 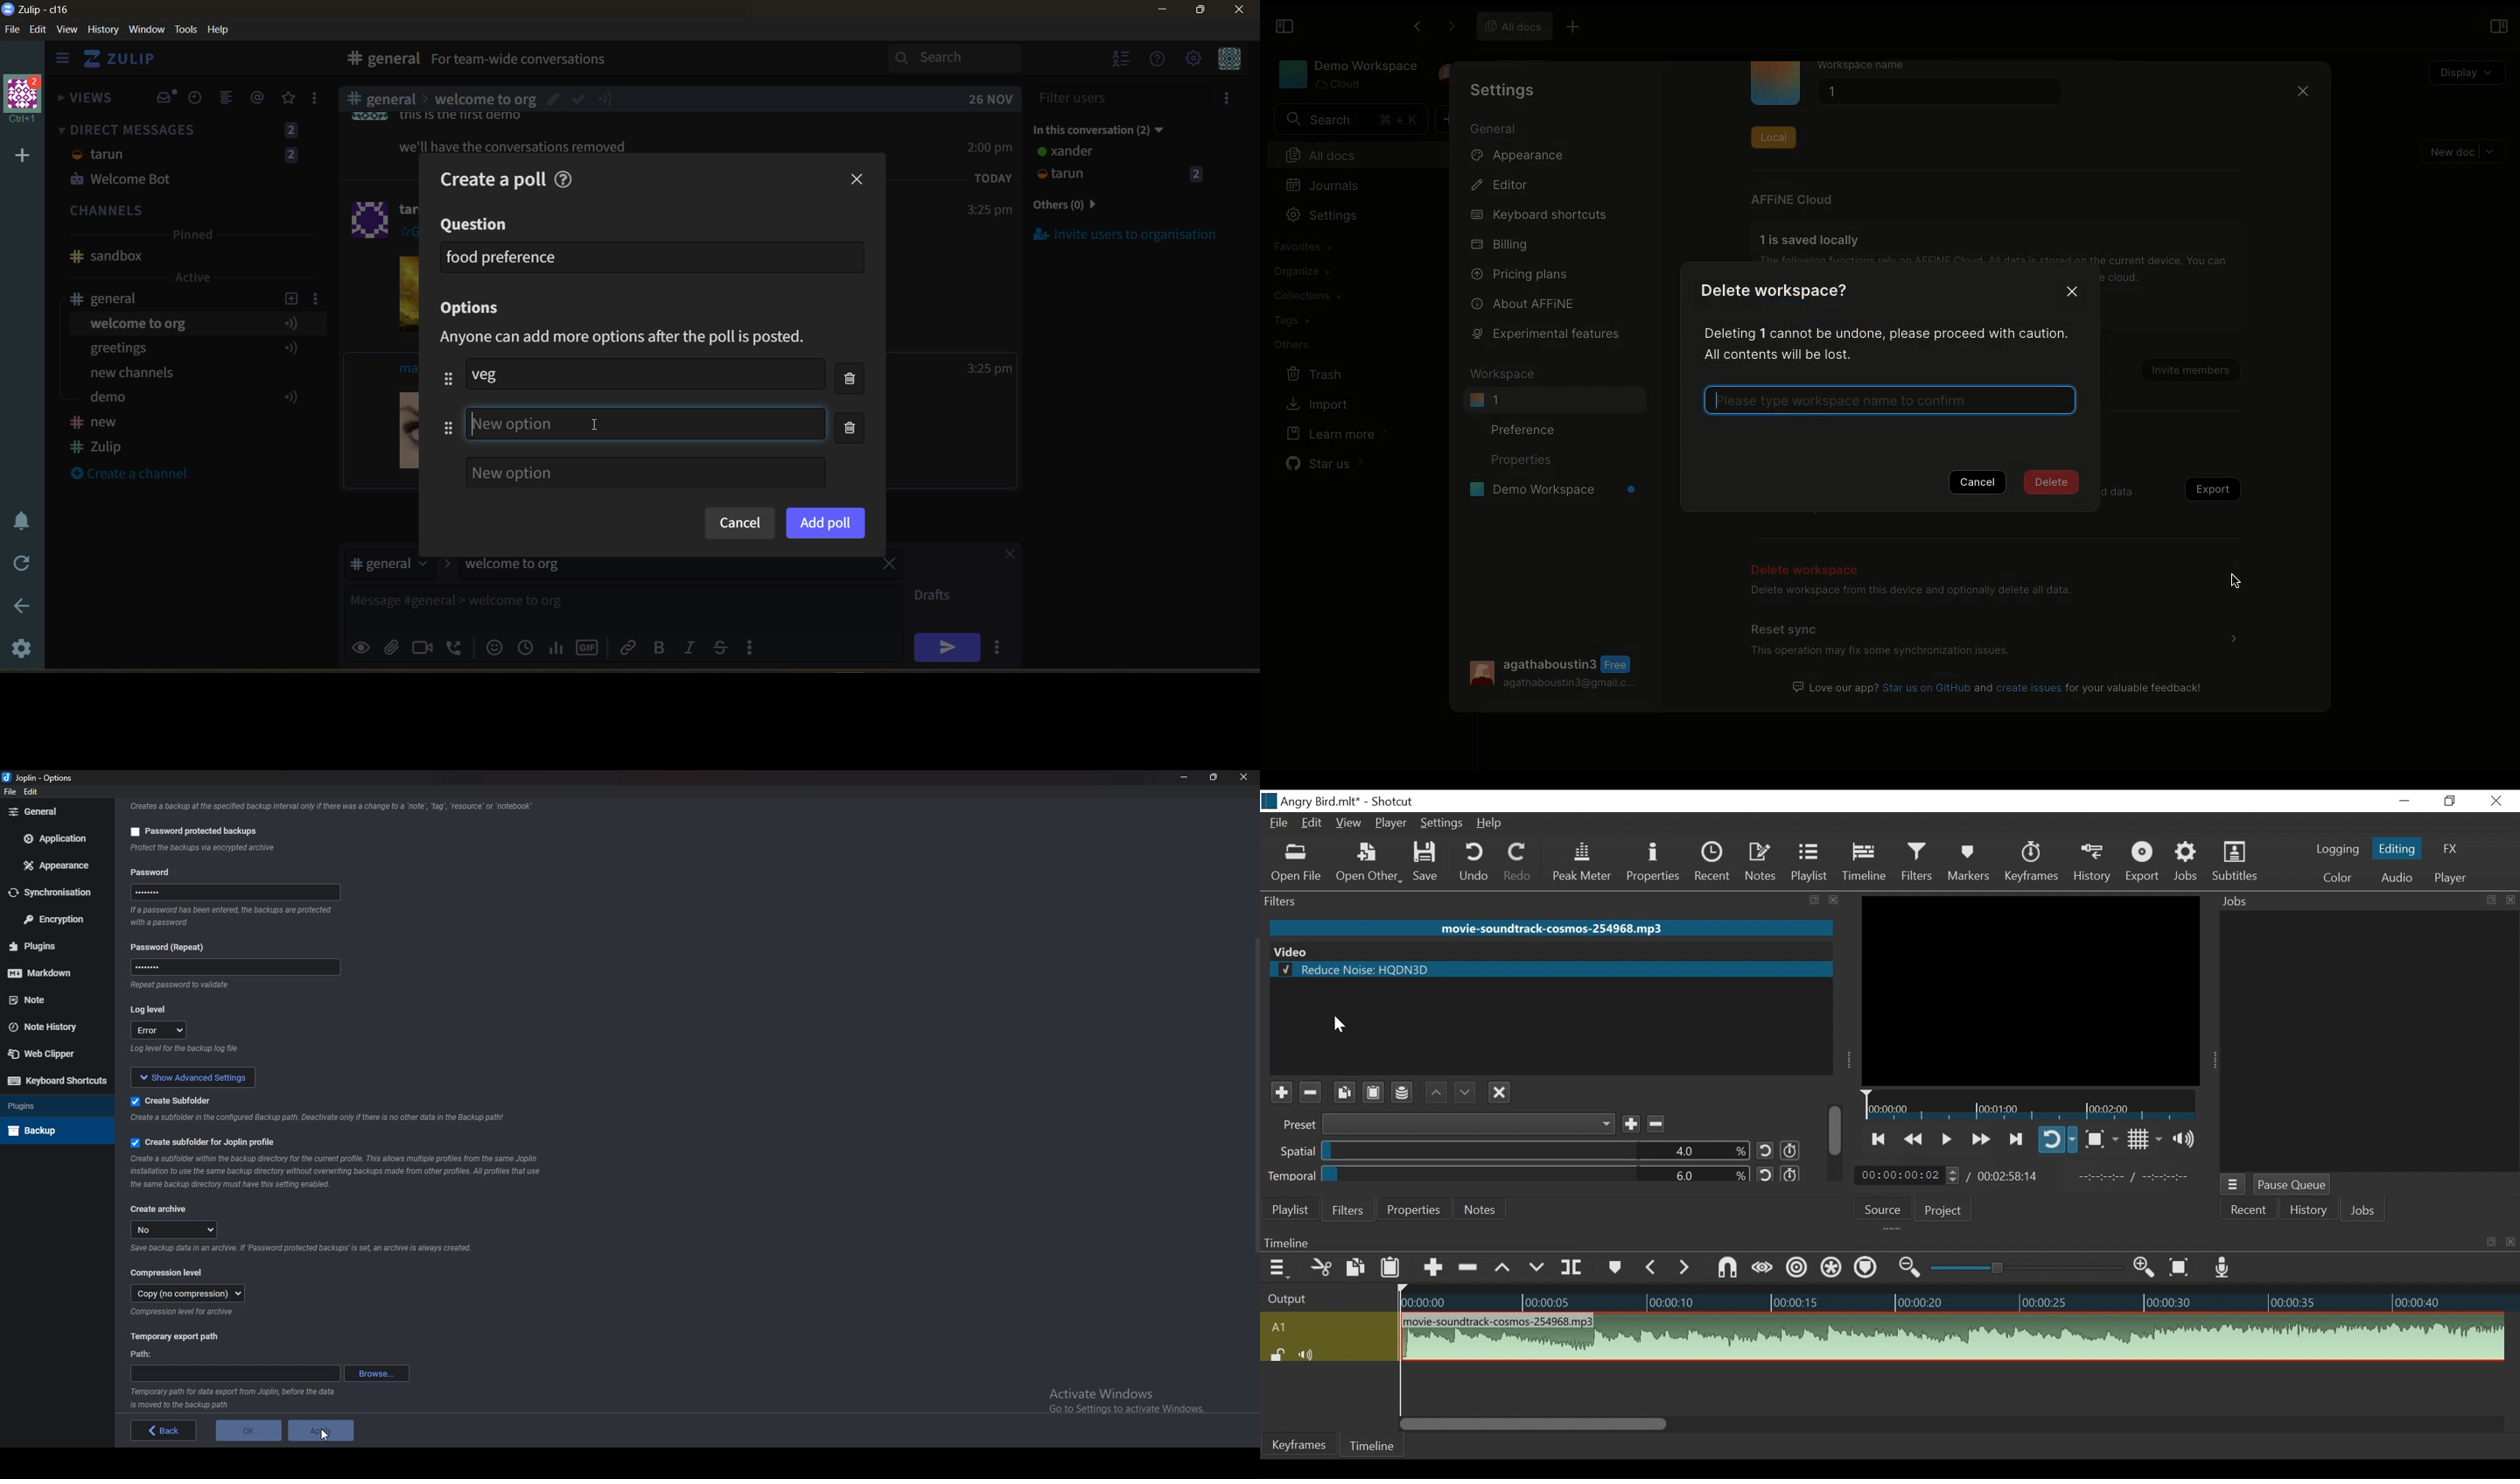 I want to click on Cut, so click(x=1318, y=1266).